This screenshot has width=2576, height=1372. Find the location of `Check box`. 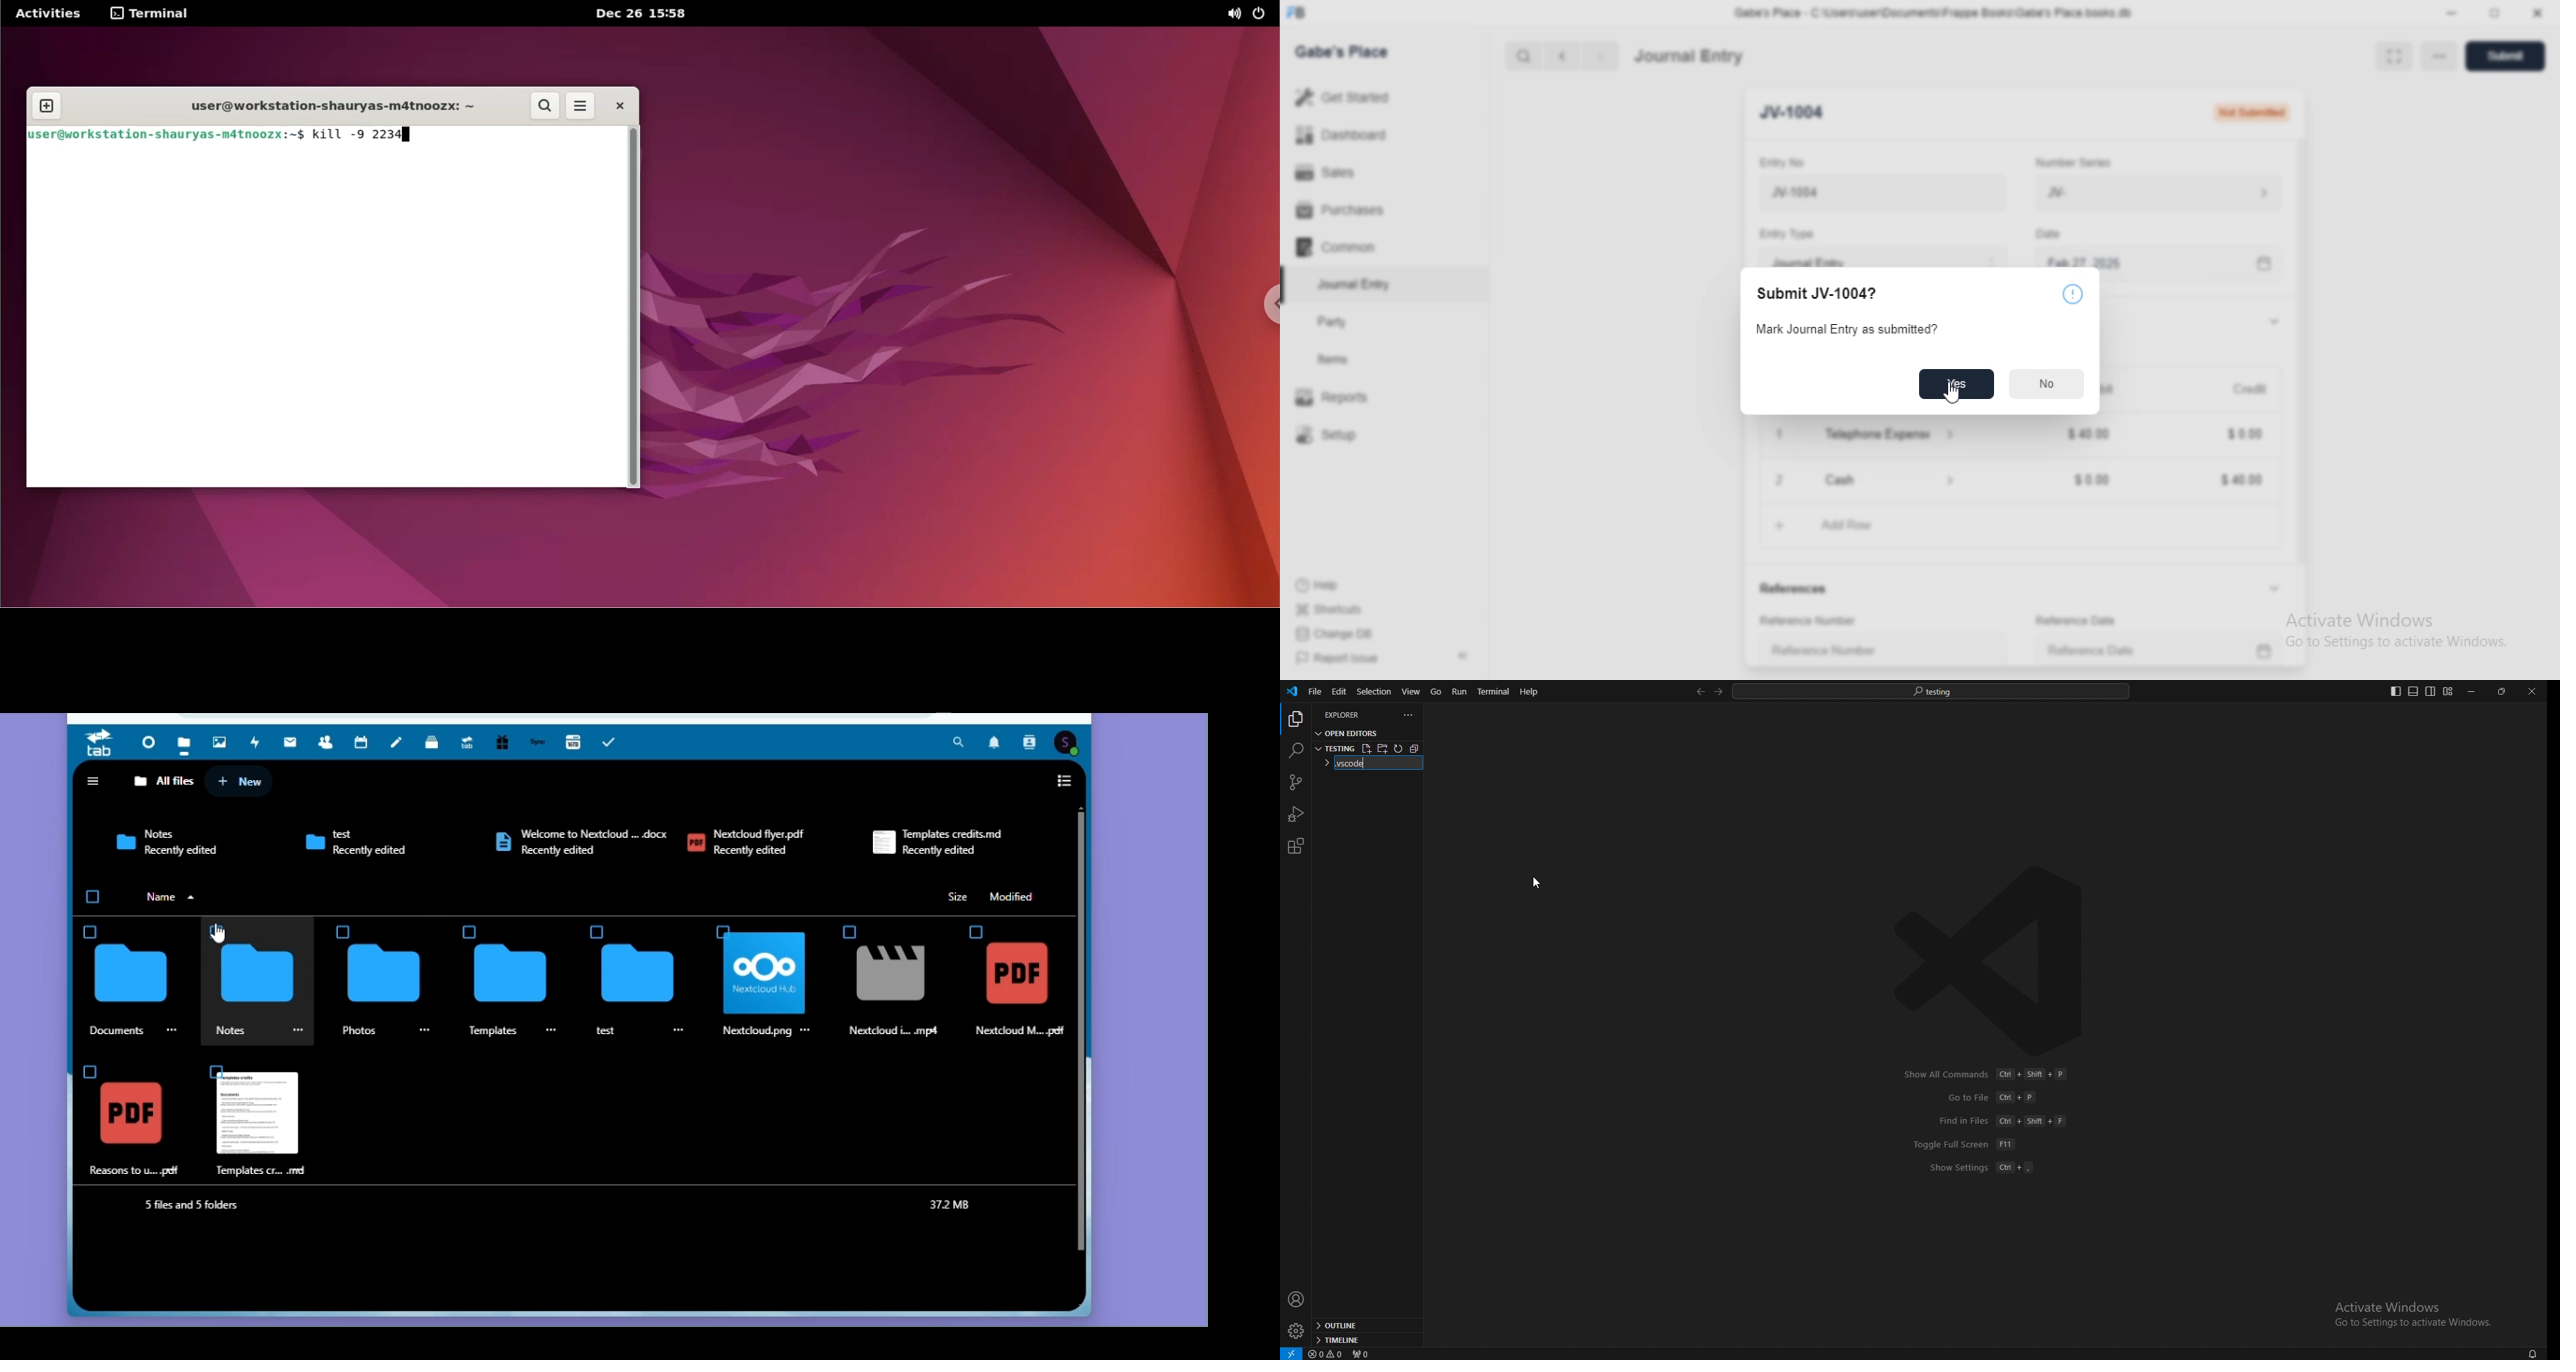

Check box is located at coordinates (470, 931).